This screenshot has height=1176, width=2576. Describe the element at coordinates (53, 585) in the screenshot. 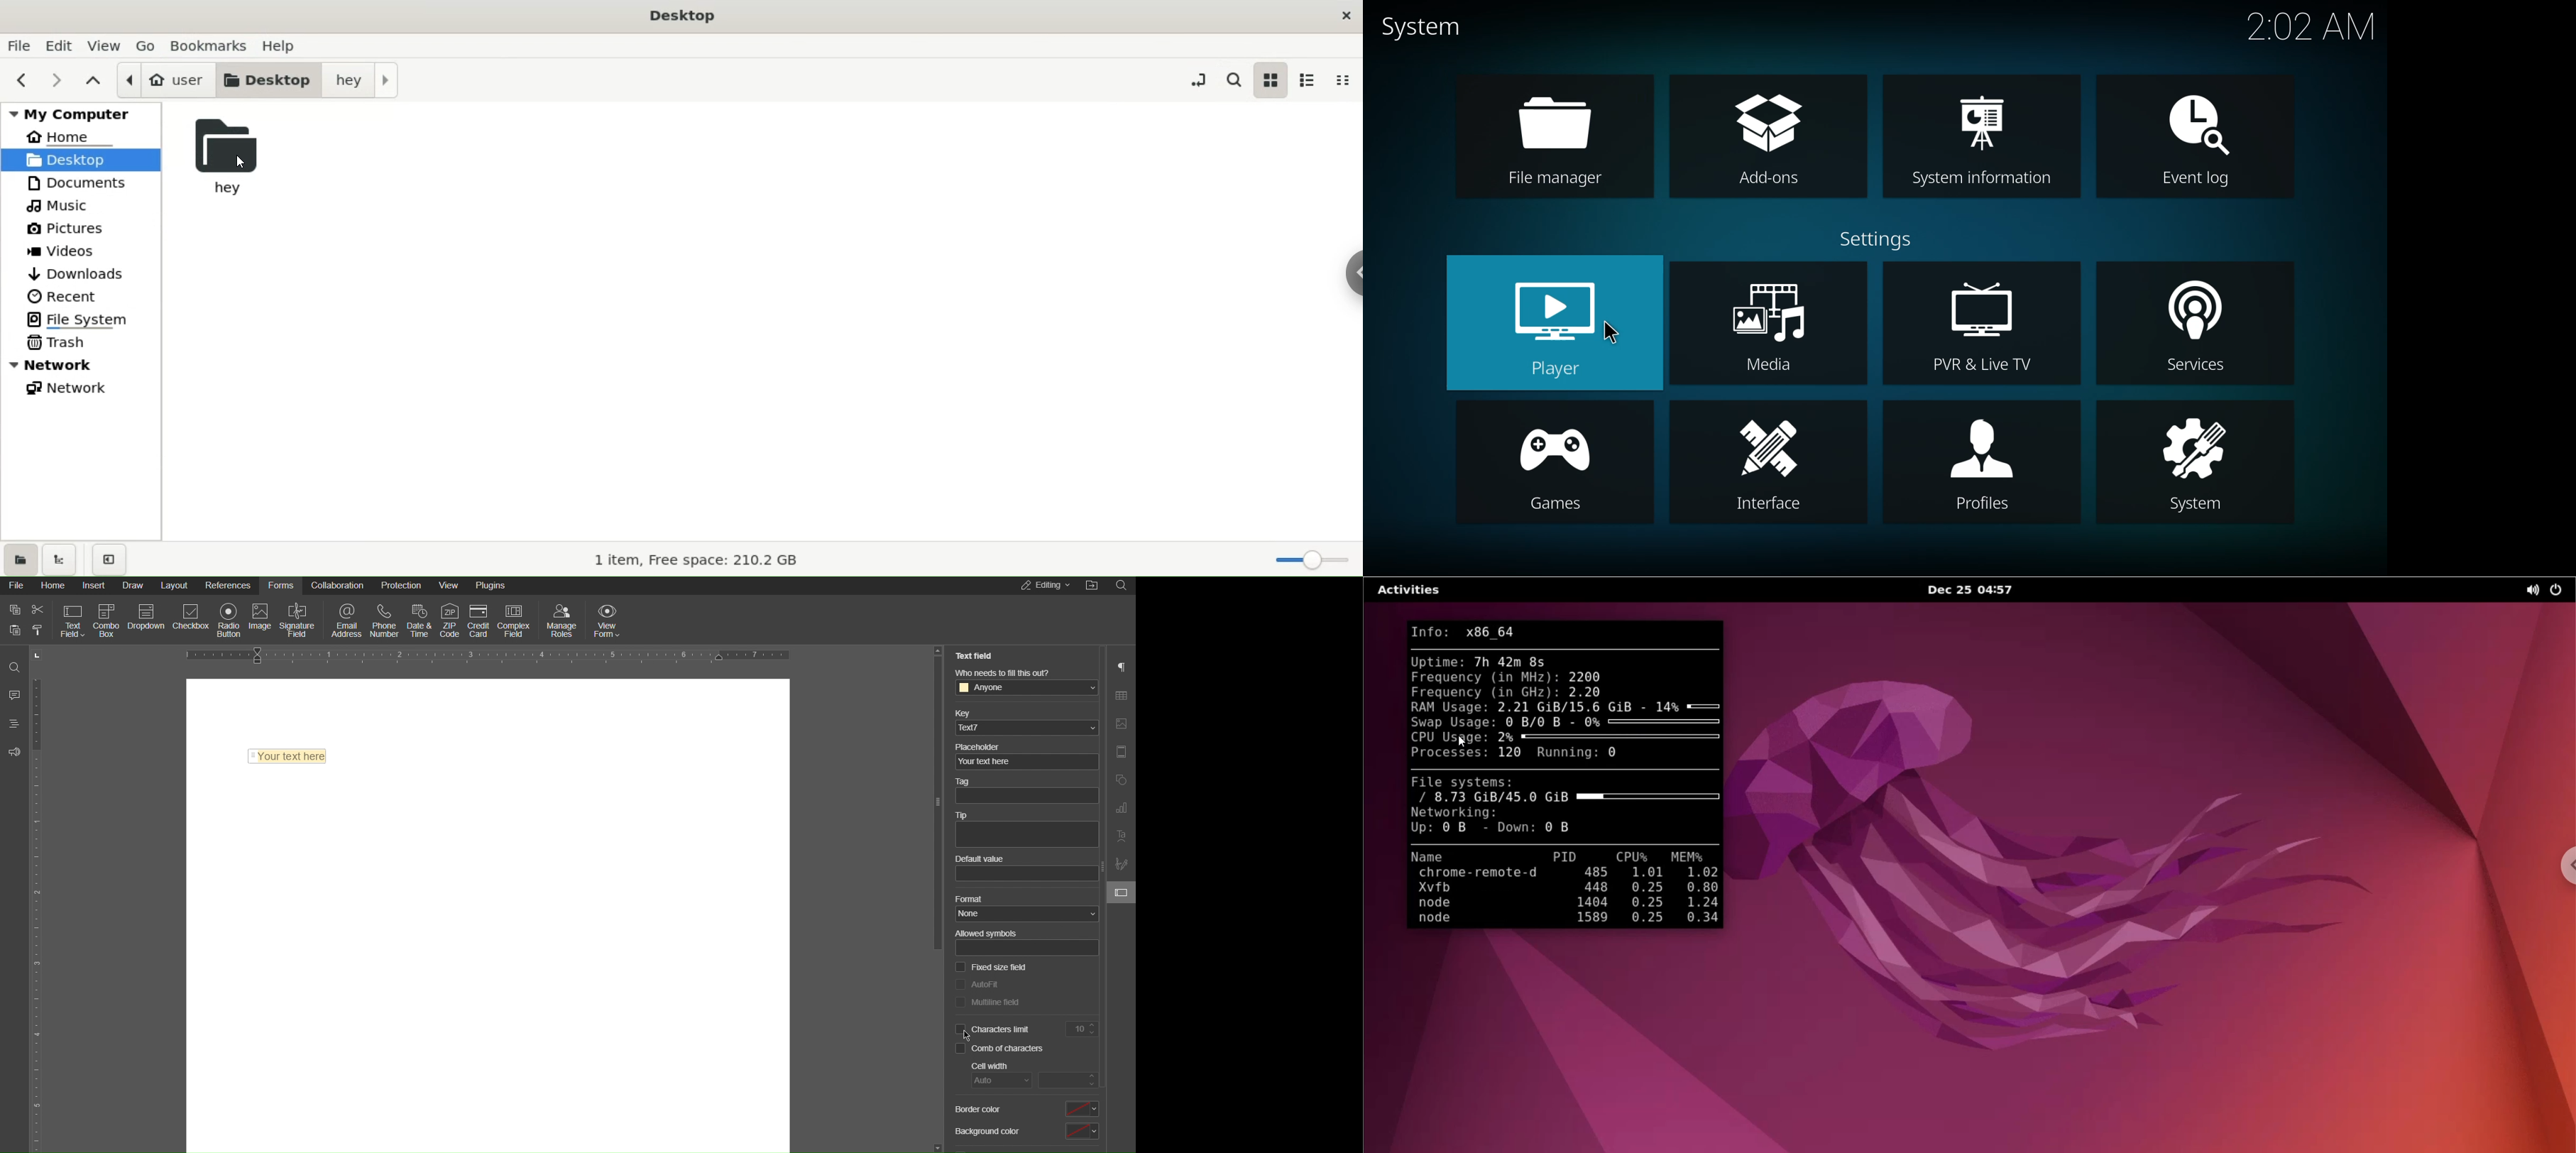

I see `Home` at that location.